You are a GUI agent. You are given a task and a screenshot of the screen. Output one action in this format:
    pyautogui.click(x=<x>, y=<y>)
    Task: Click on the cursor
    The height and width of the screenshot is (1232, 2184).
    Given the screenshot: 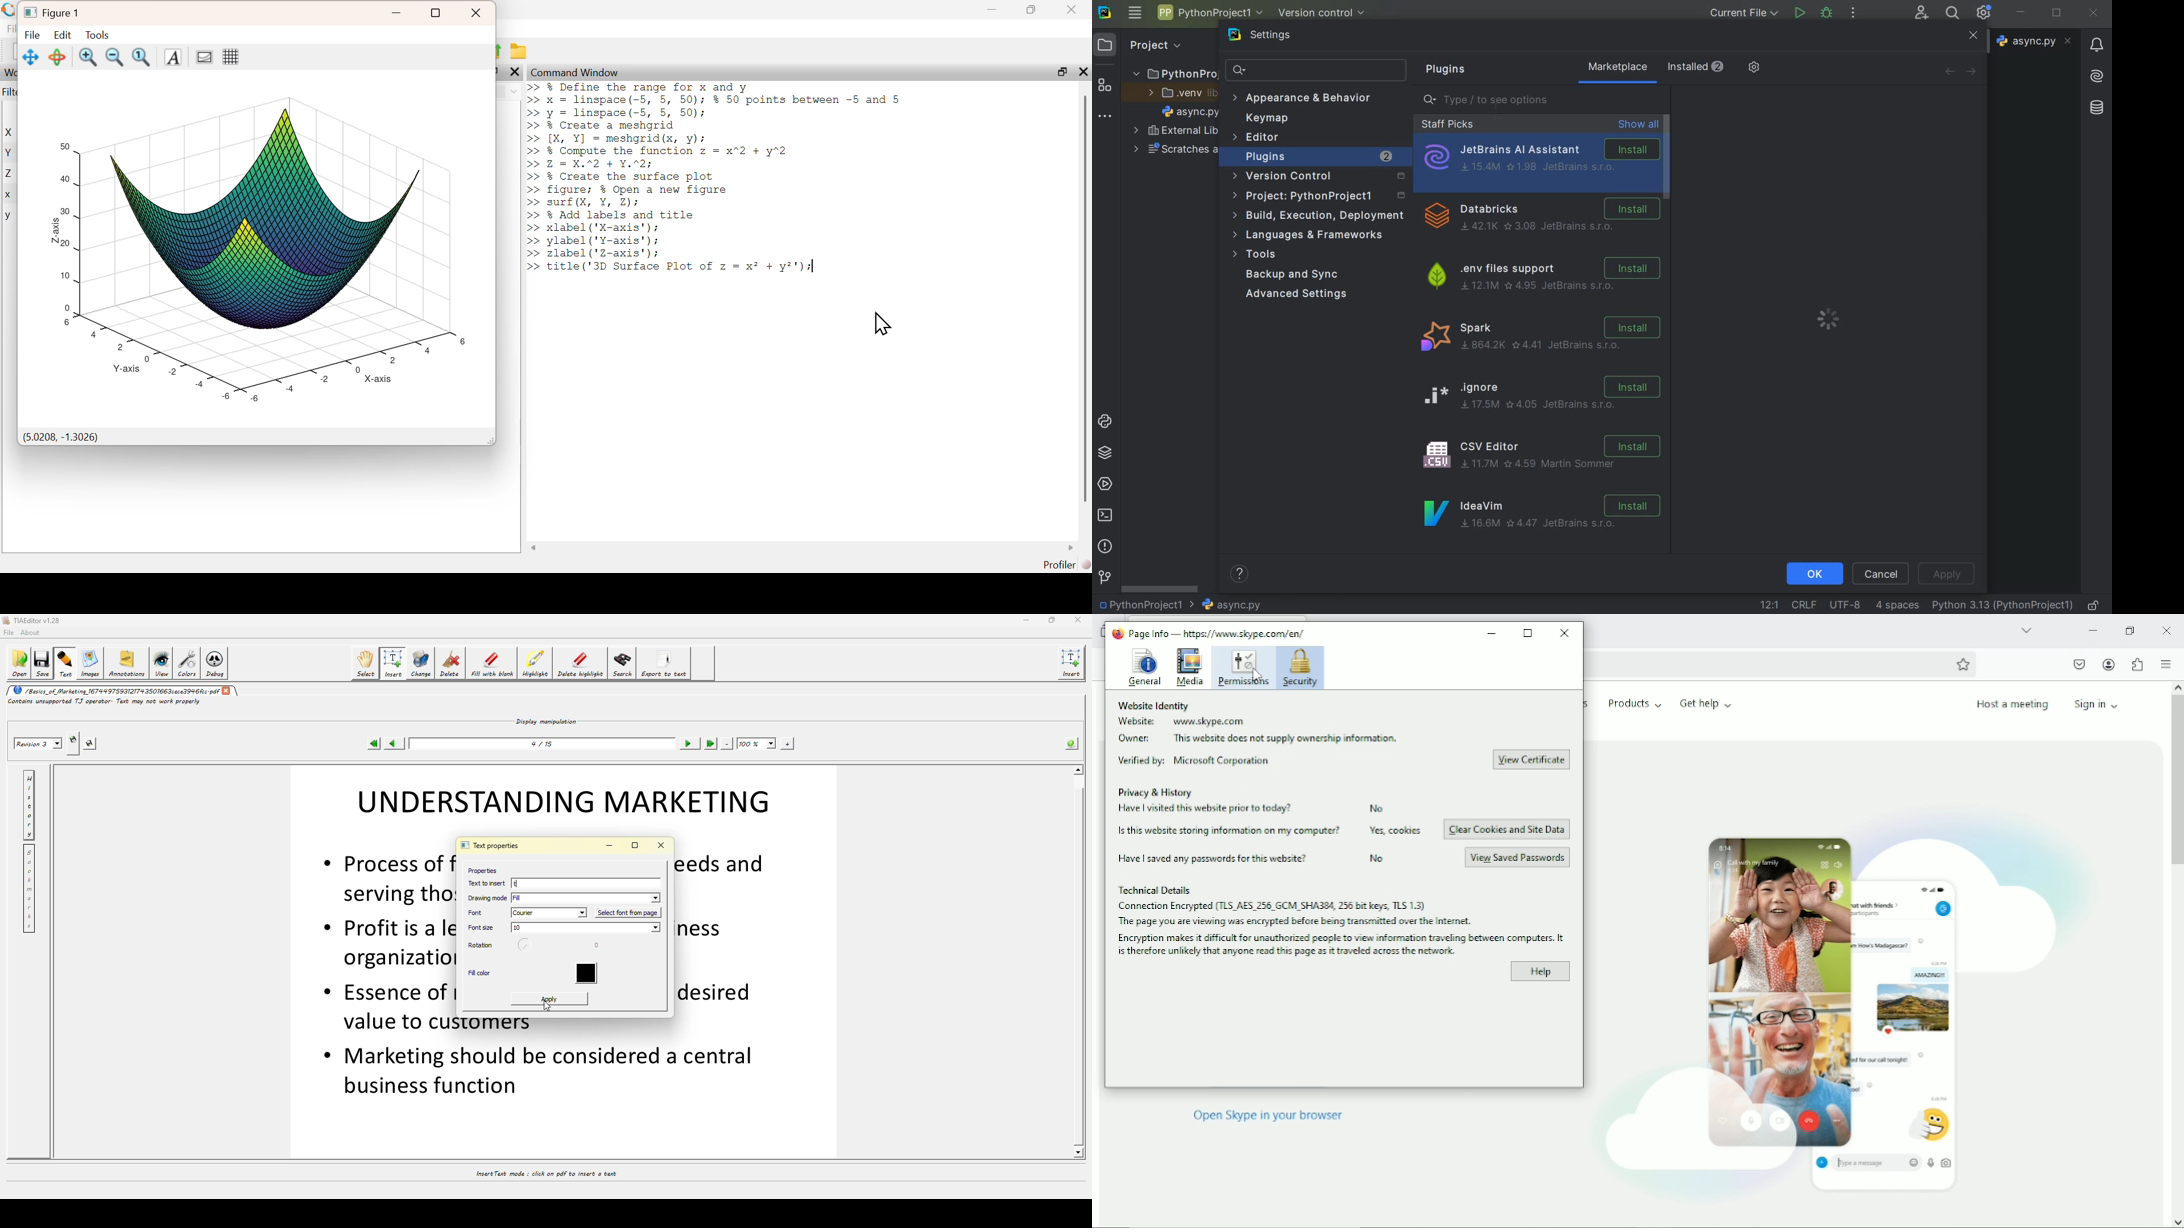 What is the action you would take?
    pyautogui.click(x=882, y=324)
    